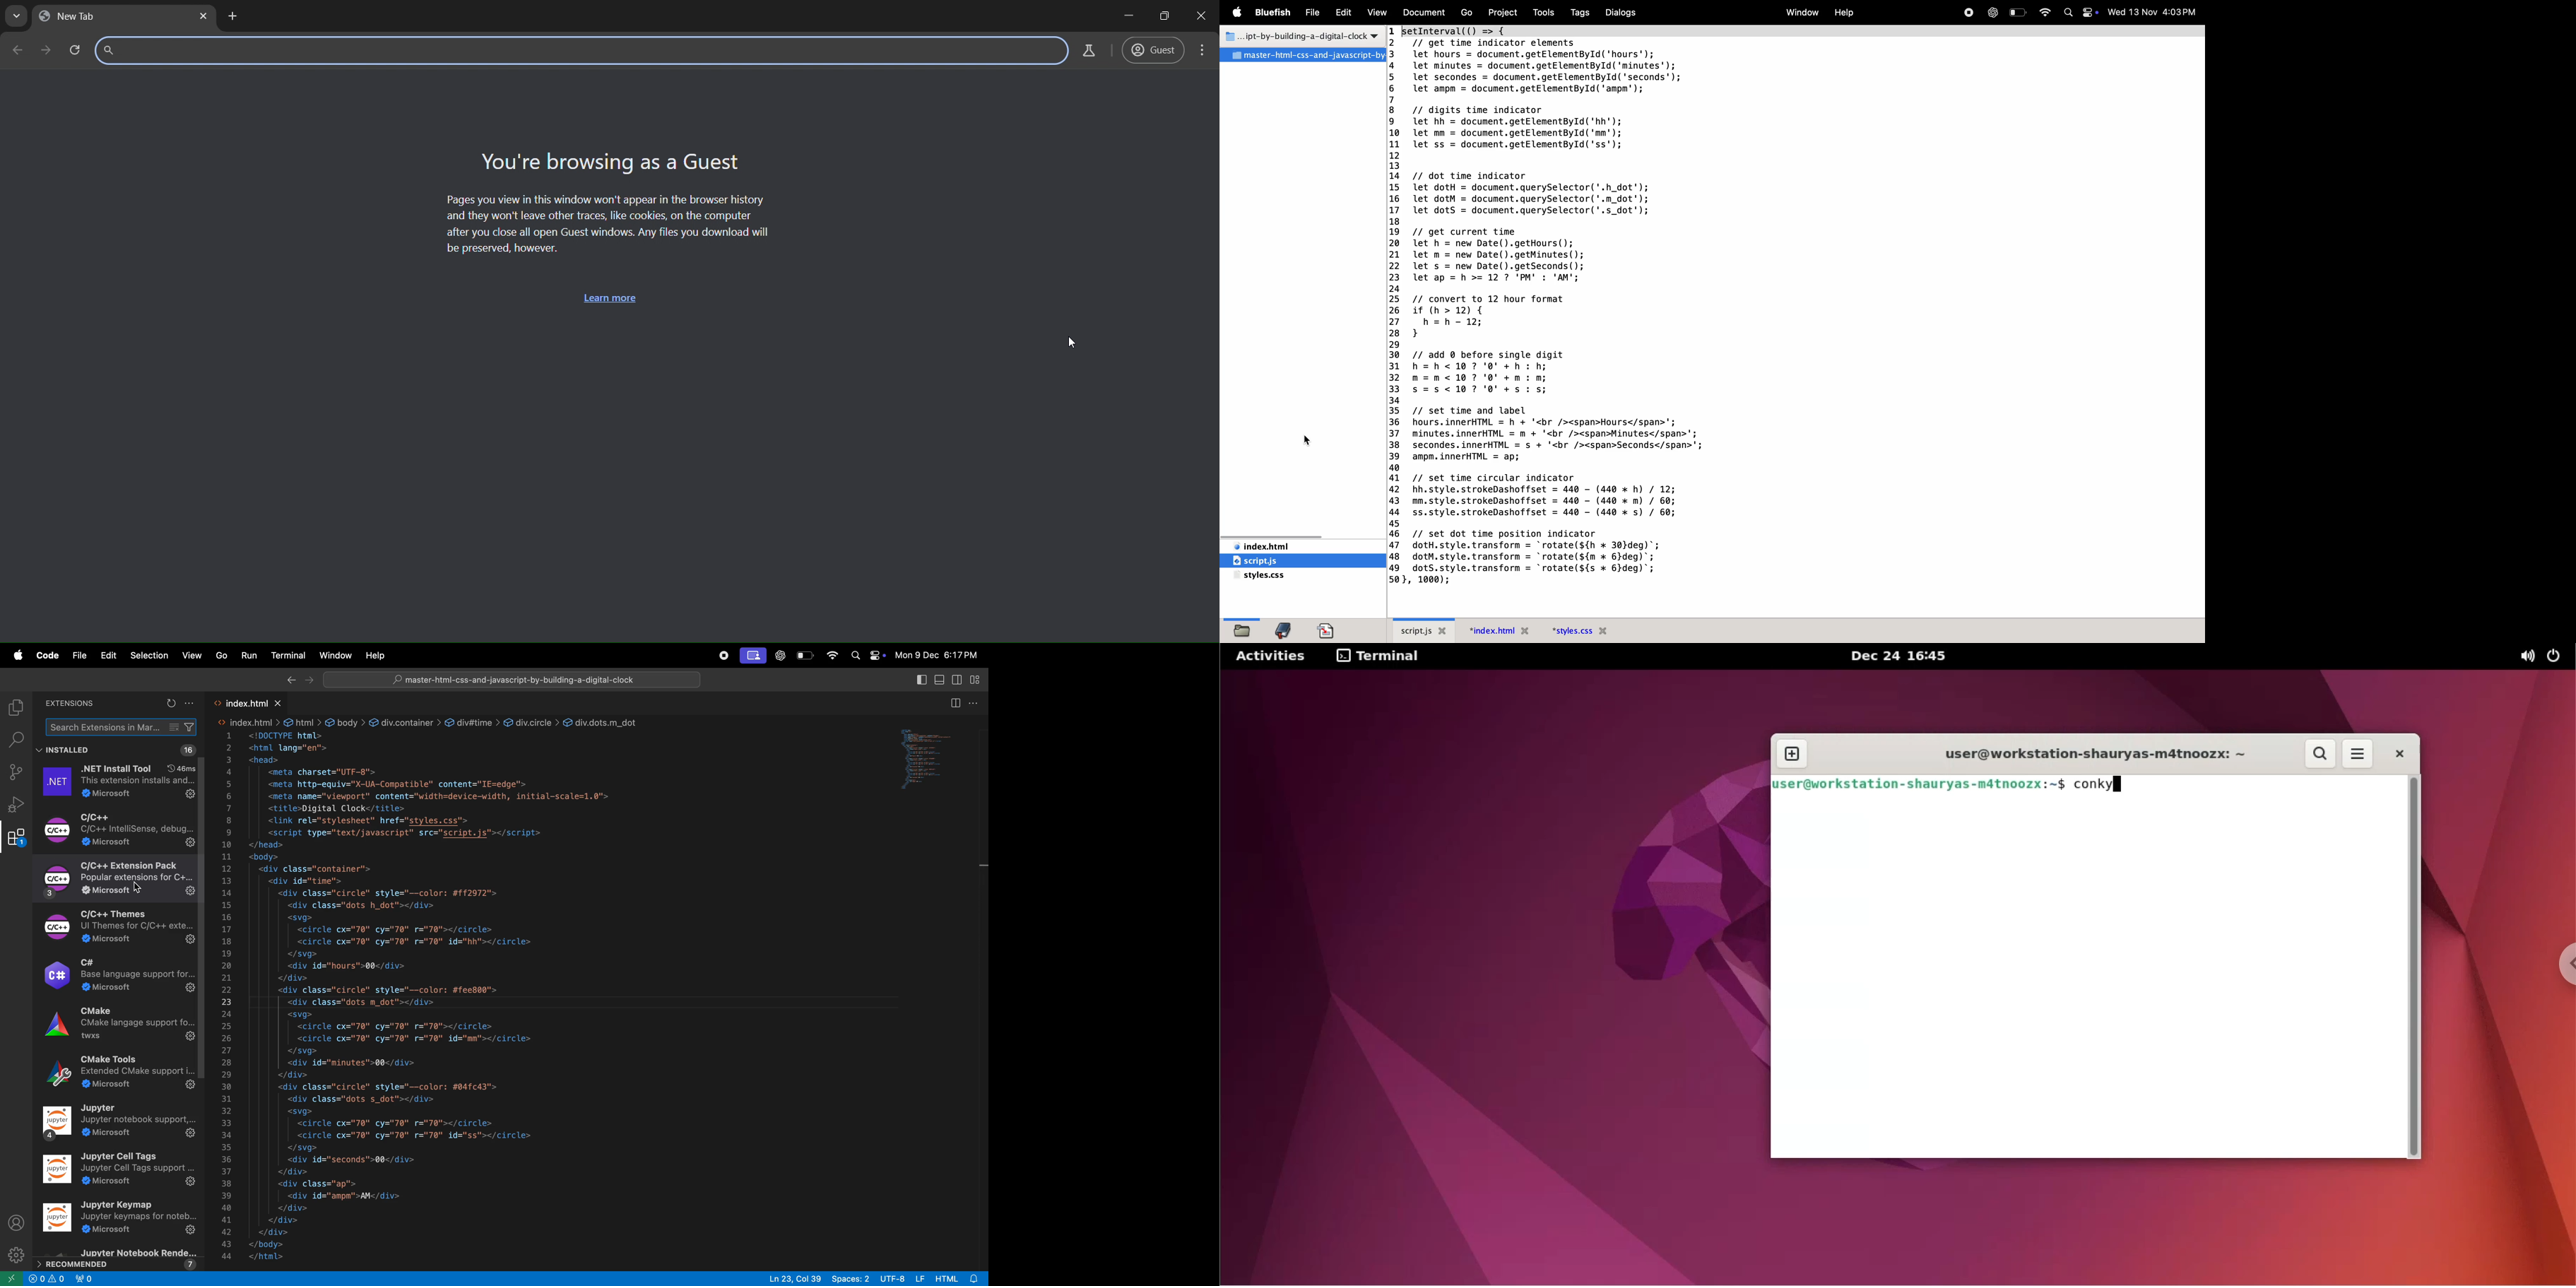  I want to click on toggle secondary side bar, so click(957, 680).